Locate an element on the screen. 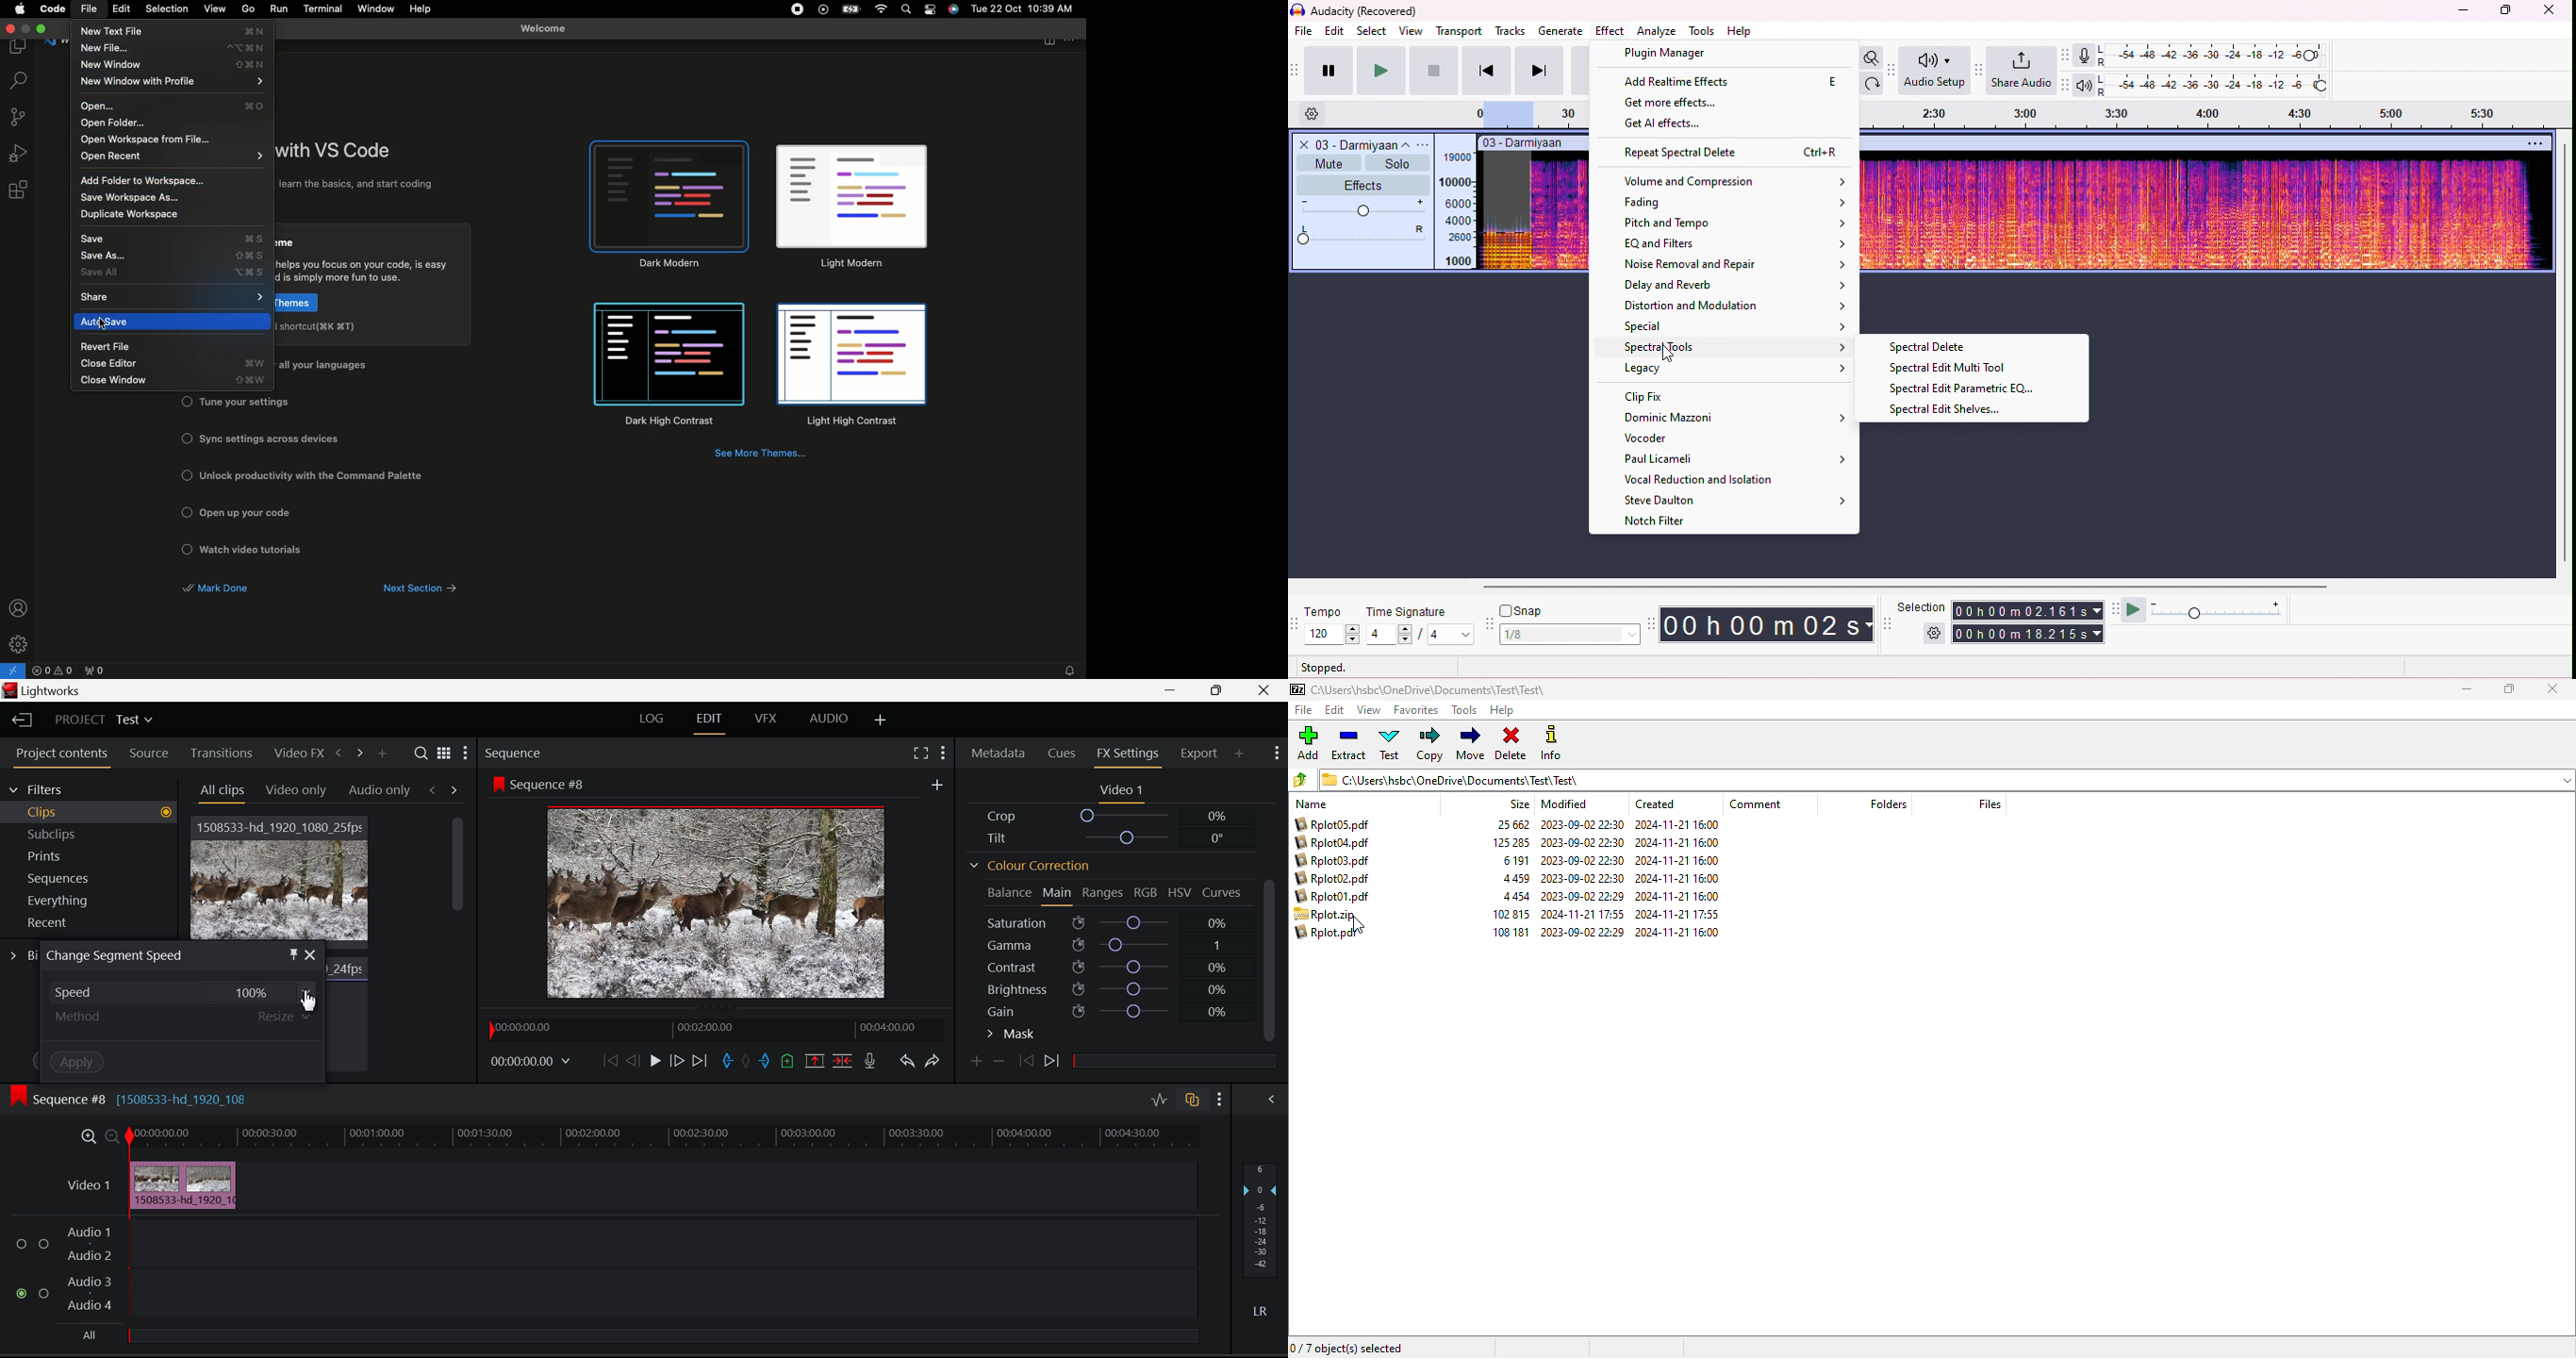  playback meter toolbar is located at coordinates (2068, 85).